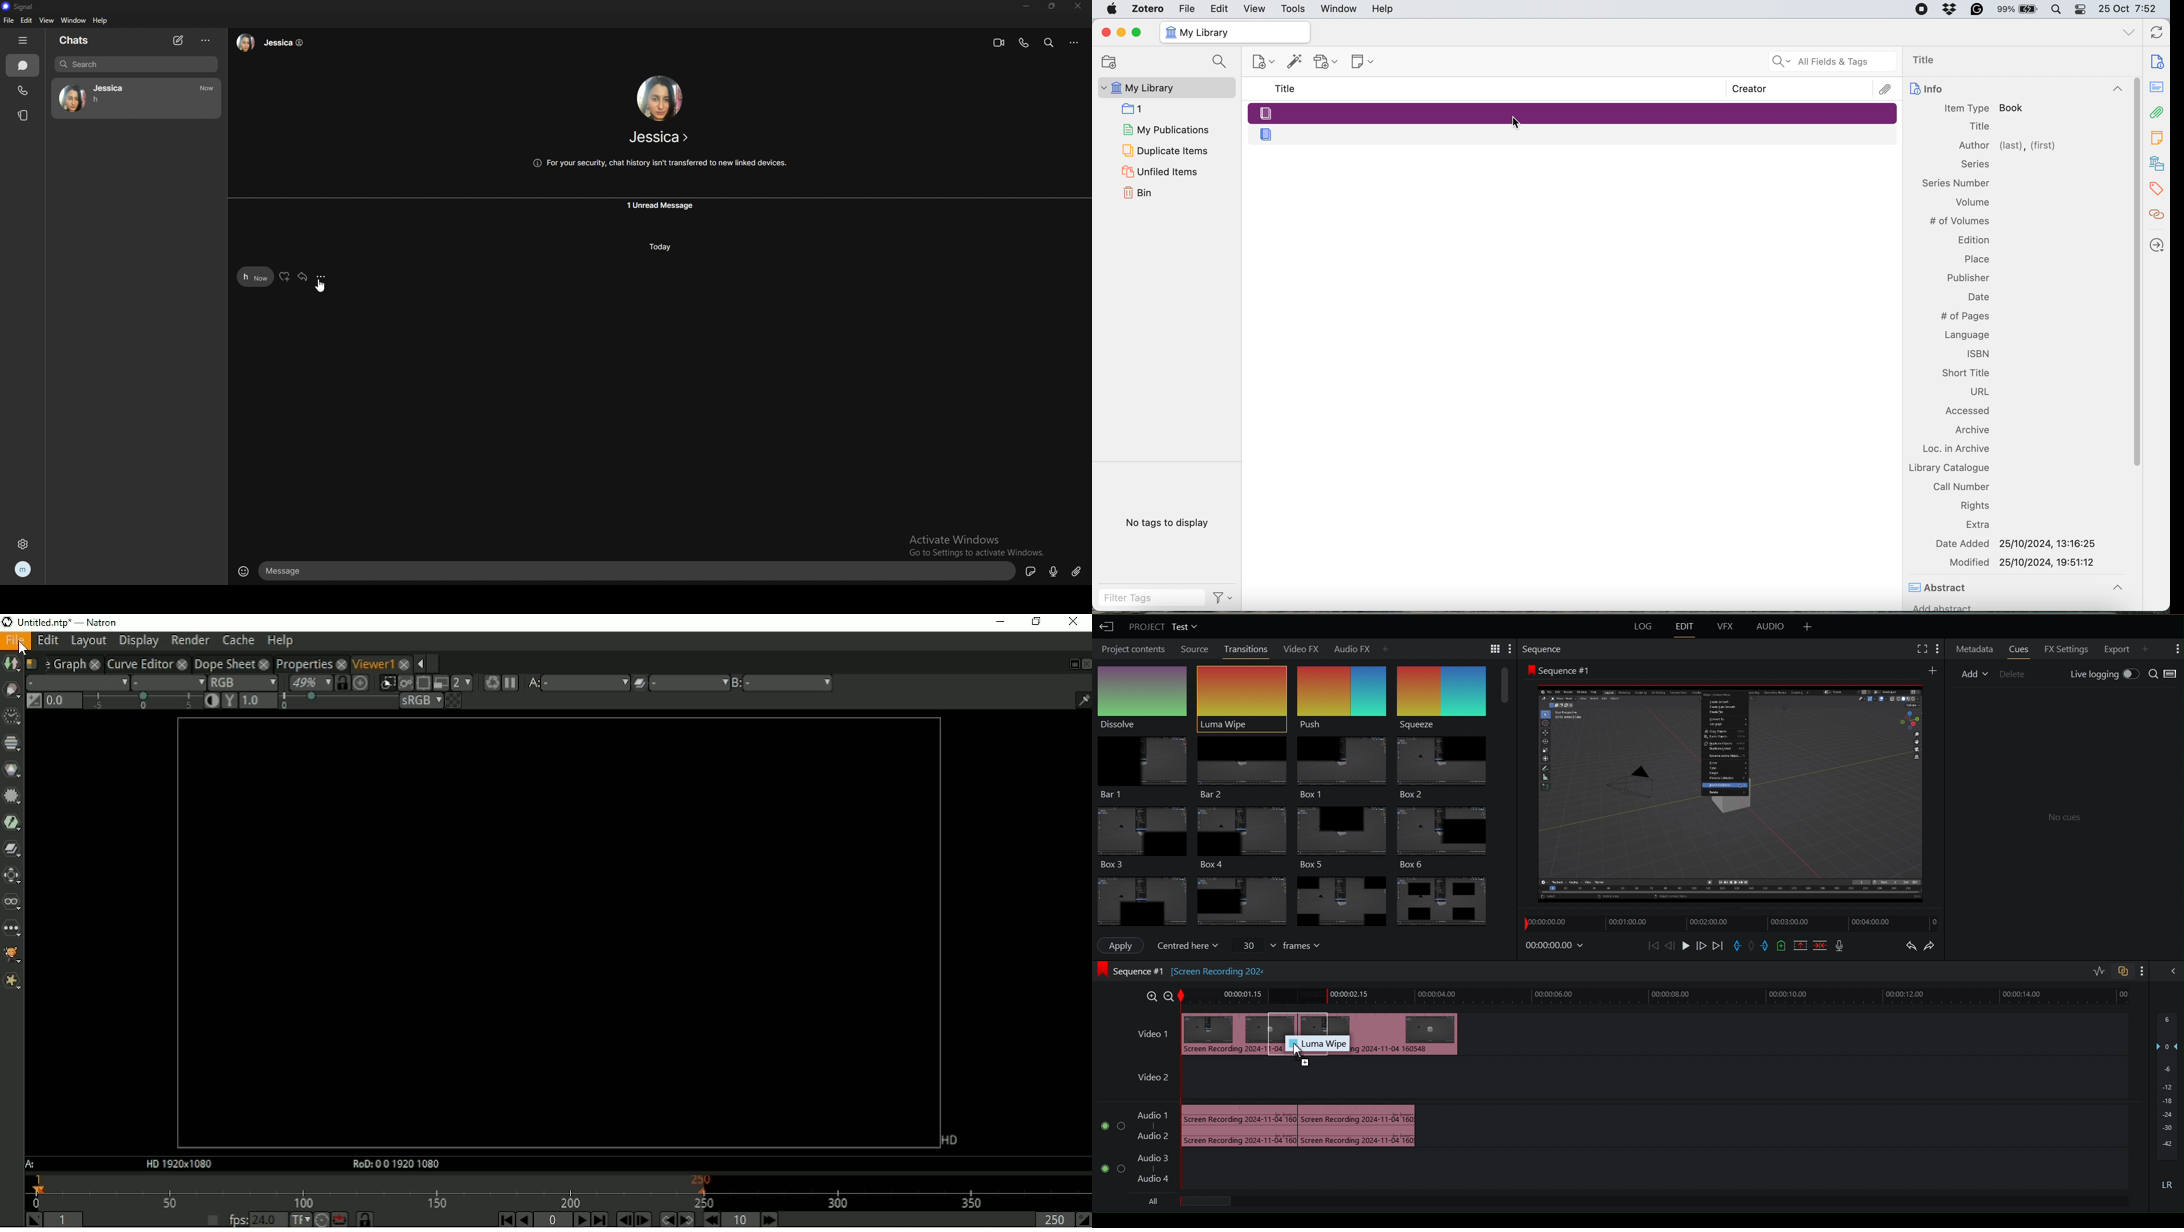 This screenshot has width=2184, height=1232. Describe the element at coordinates (1295, 64) in the screenshot. I see `Add Item` at that location.